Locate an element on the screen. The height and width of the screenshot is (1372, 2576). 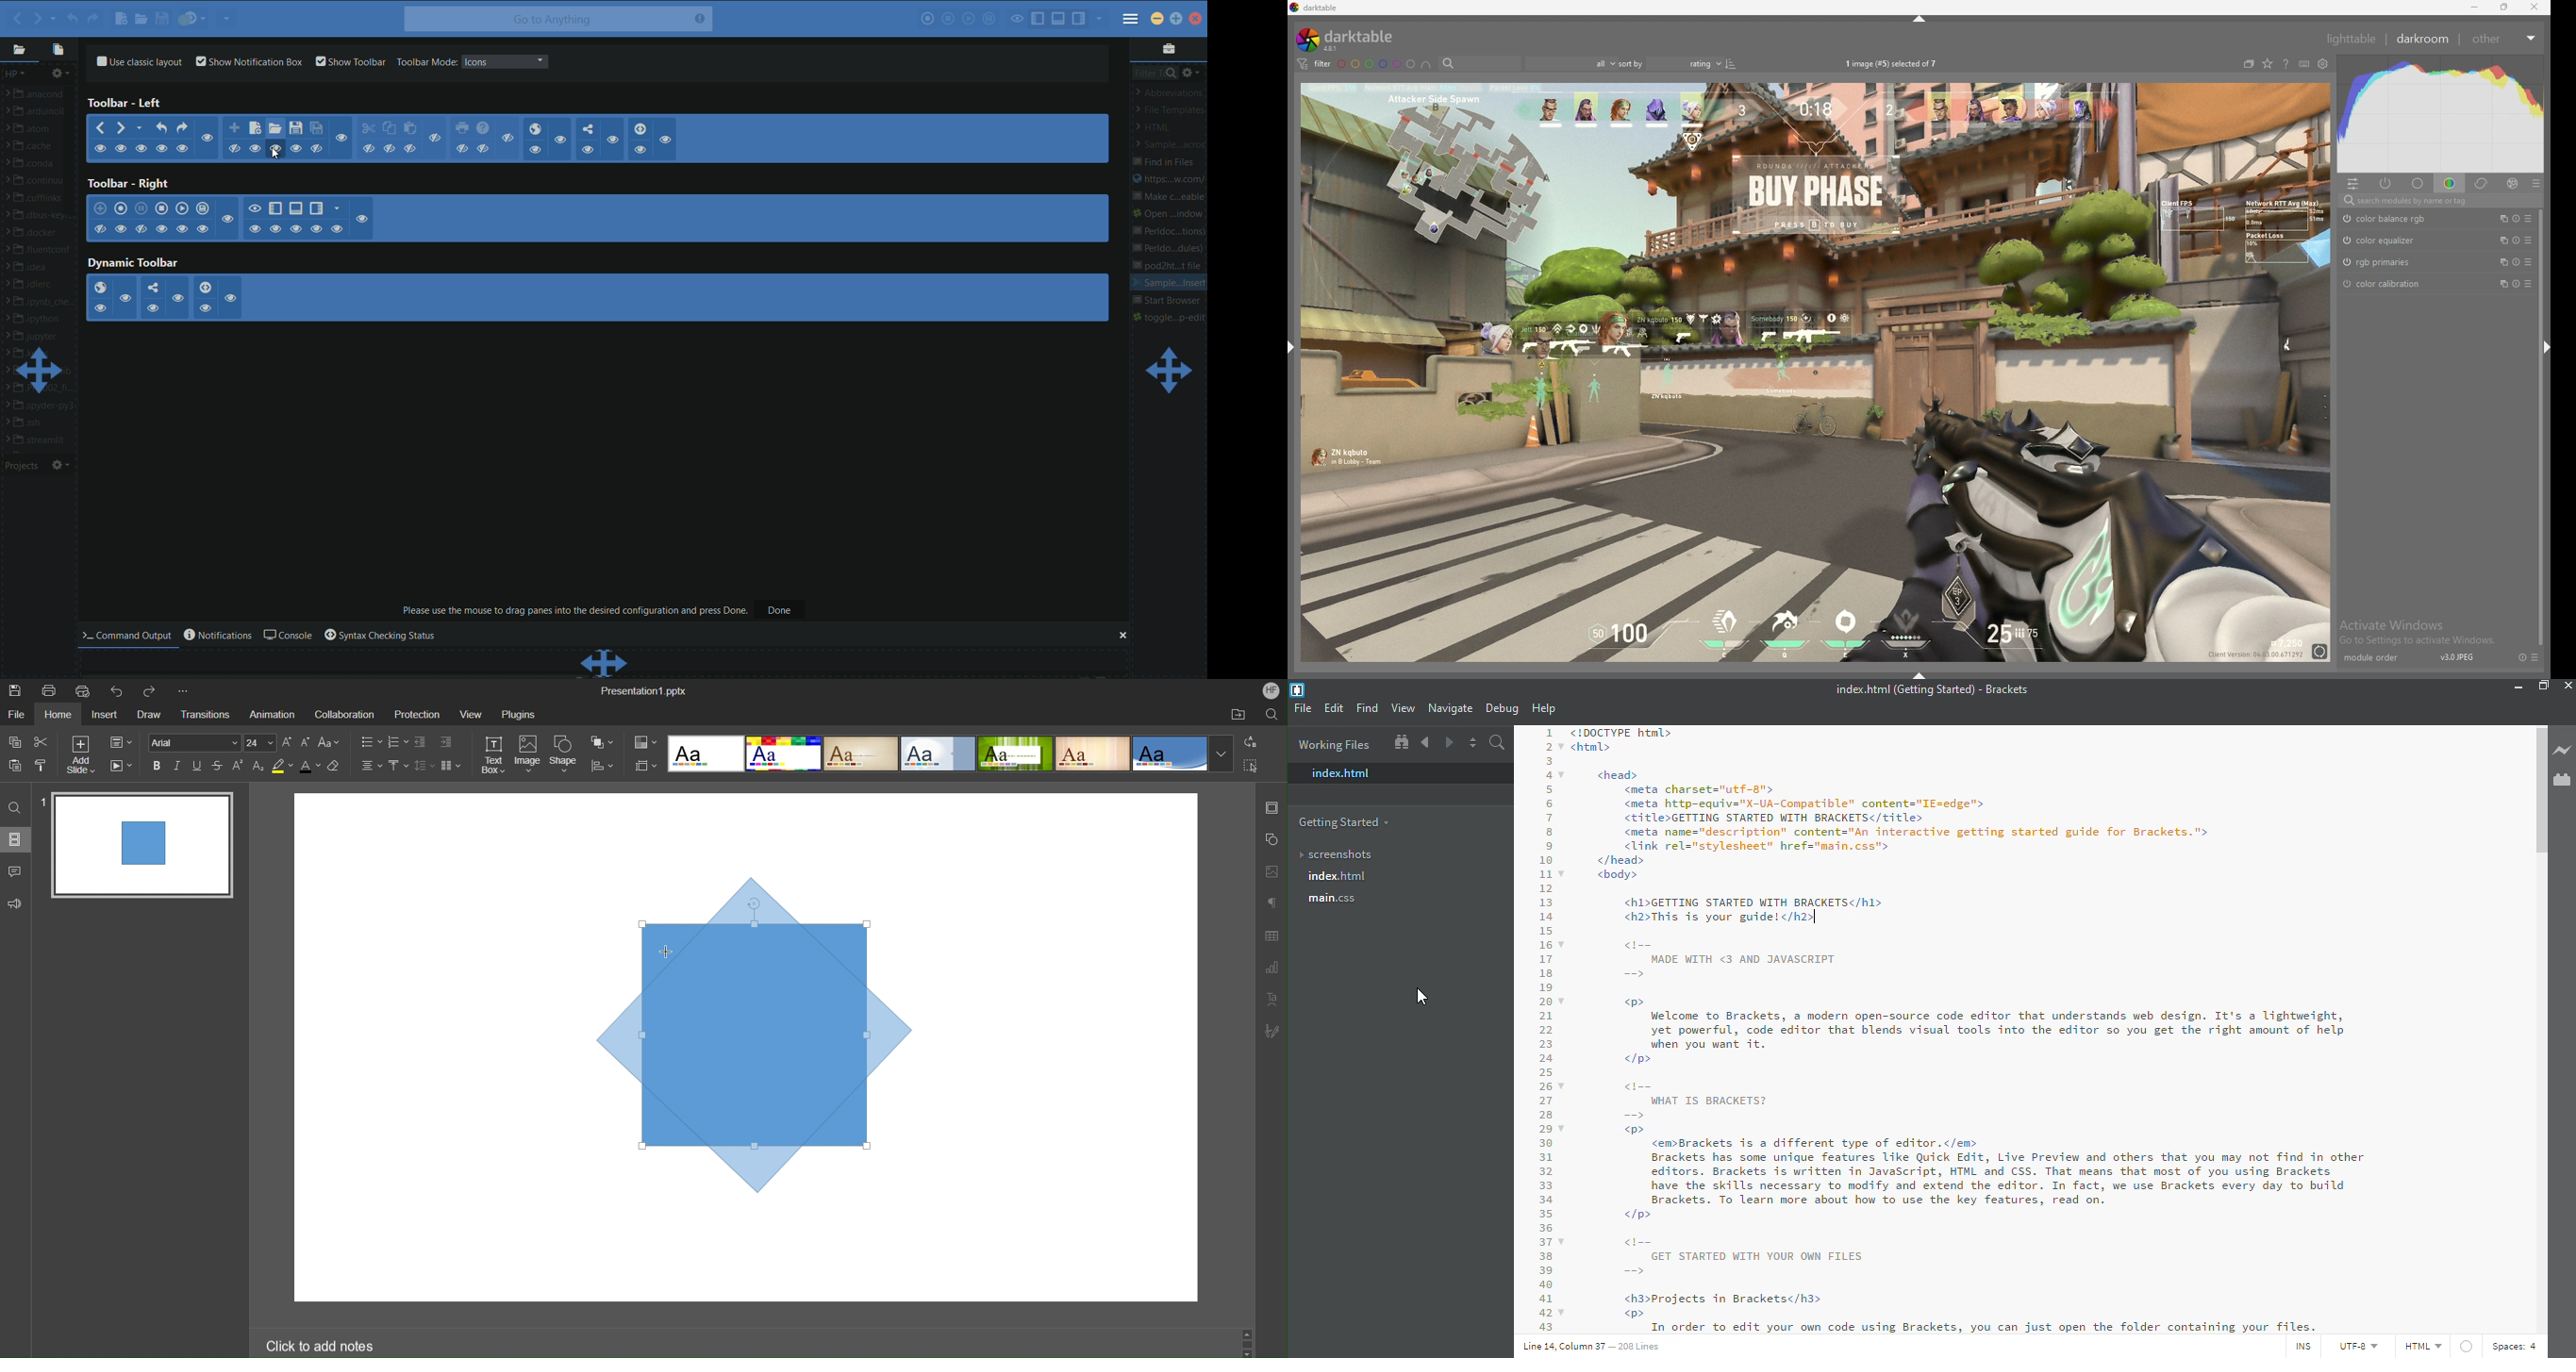
Underline is located at coordinates (196, 766).